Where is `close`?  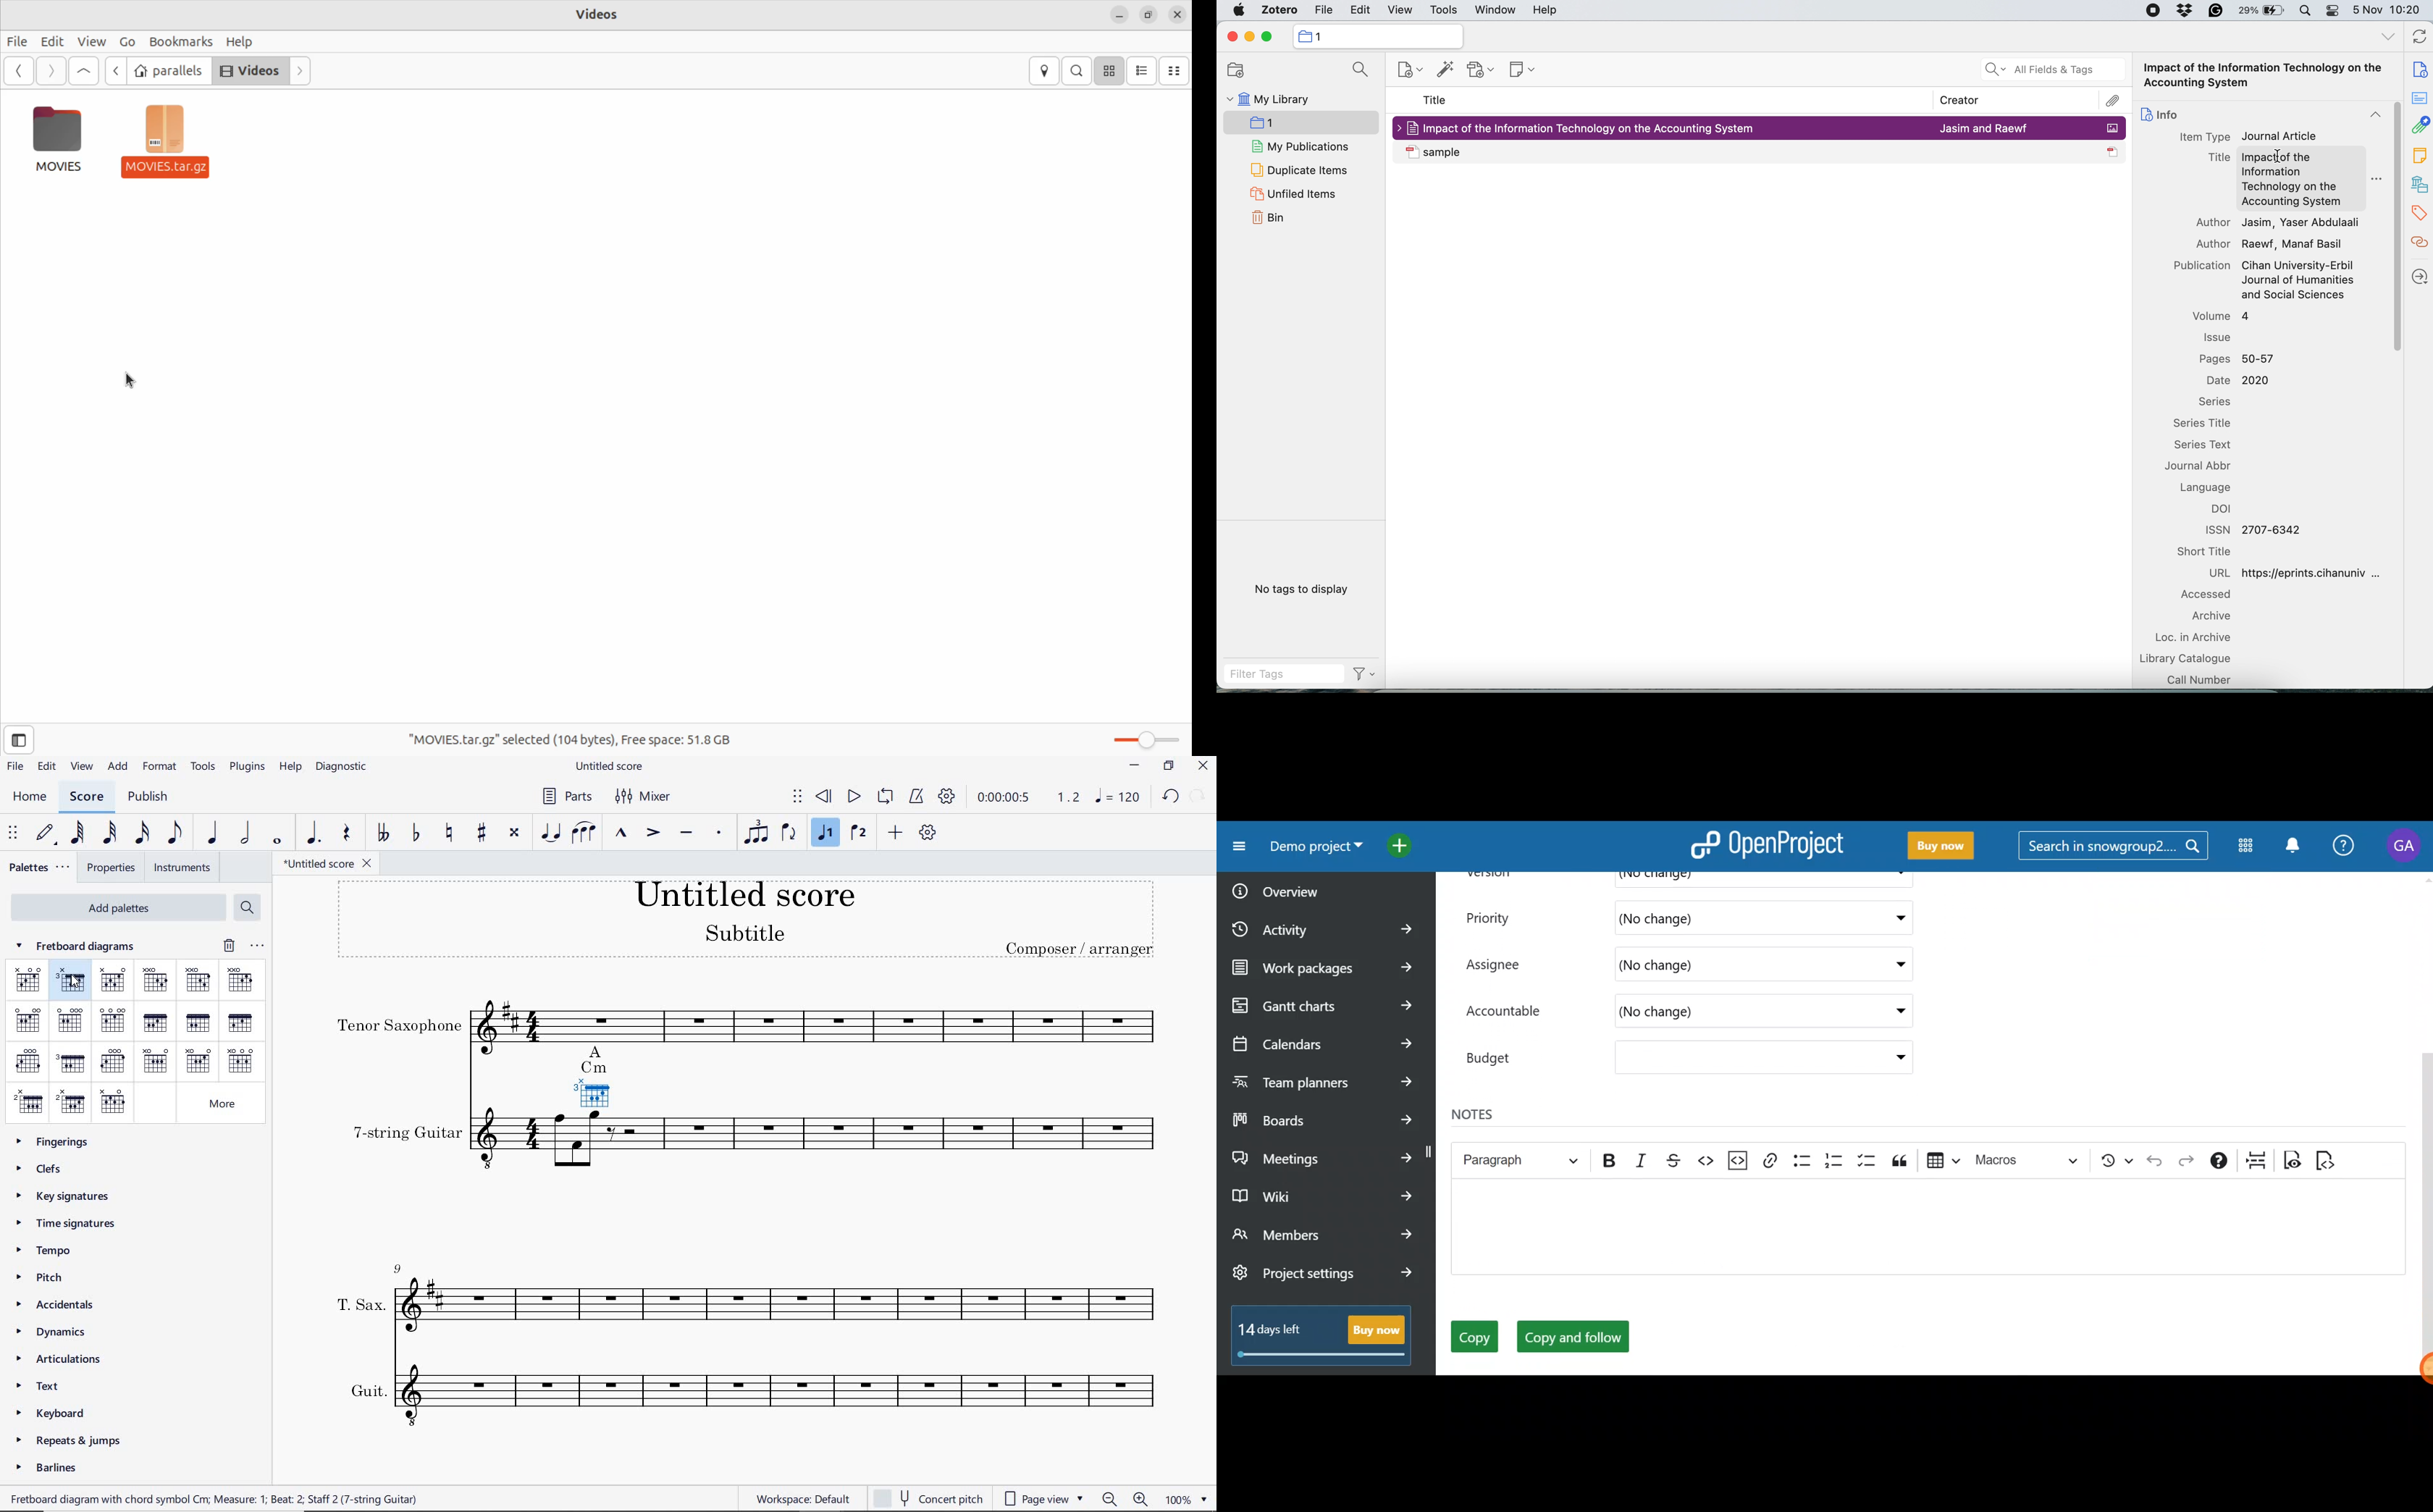
close is located at coordinates (1179, 14).